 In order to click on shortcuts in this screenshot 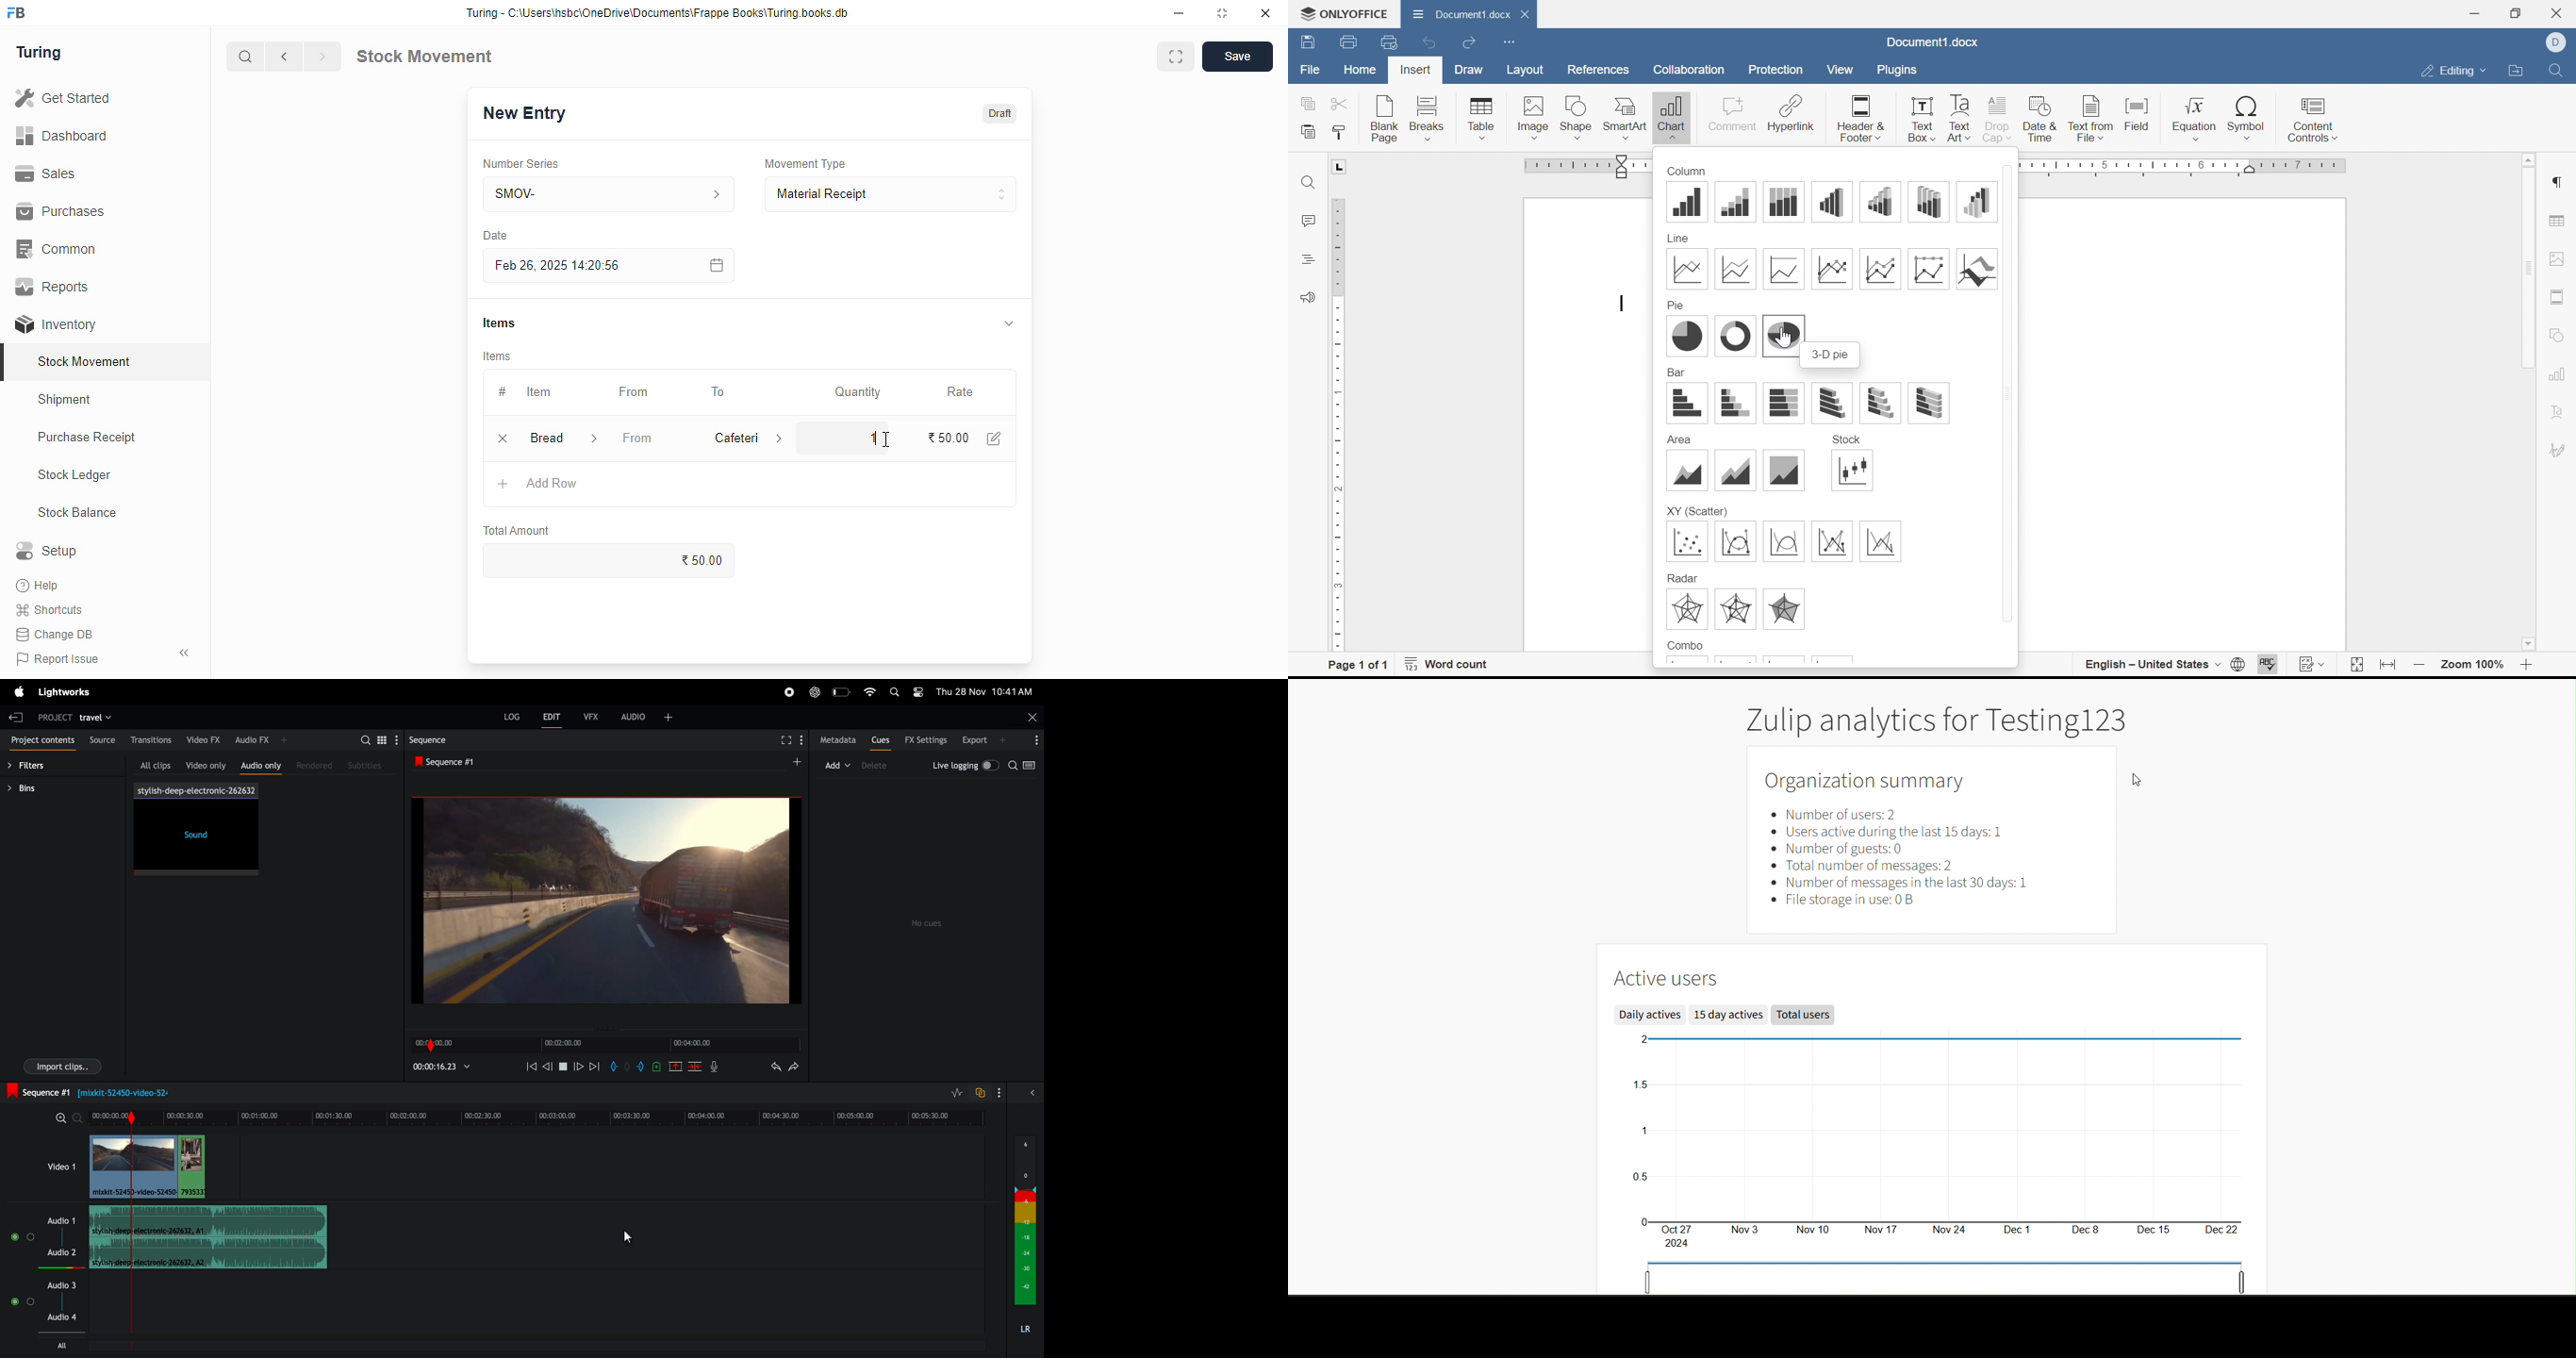, I will do `click(49, 610)`.